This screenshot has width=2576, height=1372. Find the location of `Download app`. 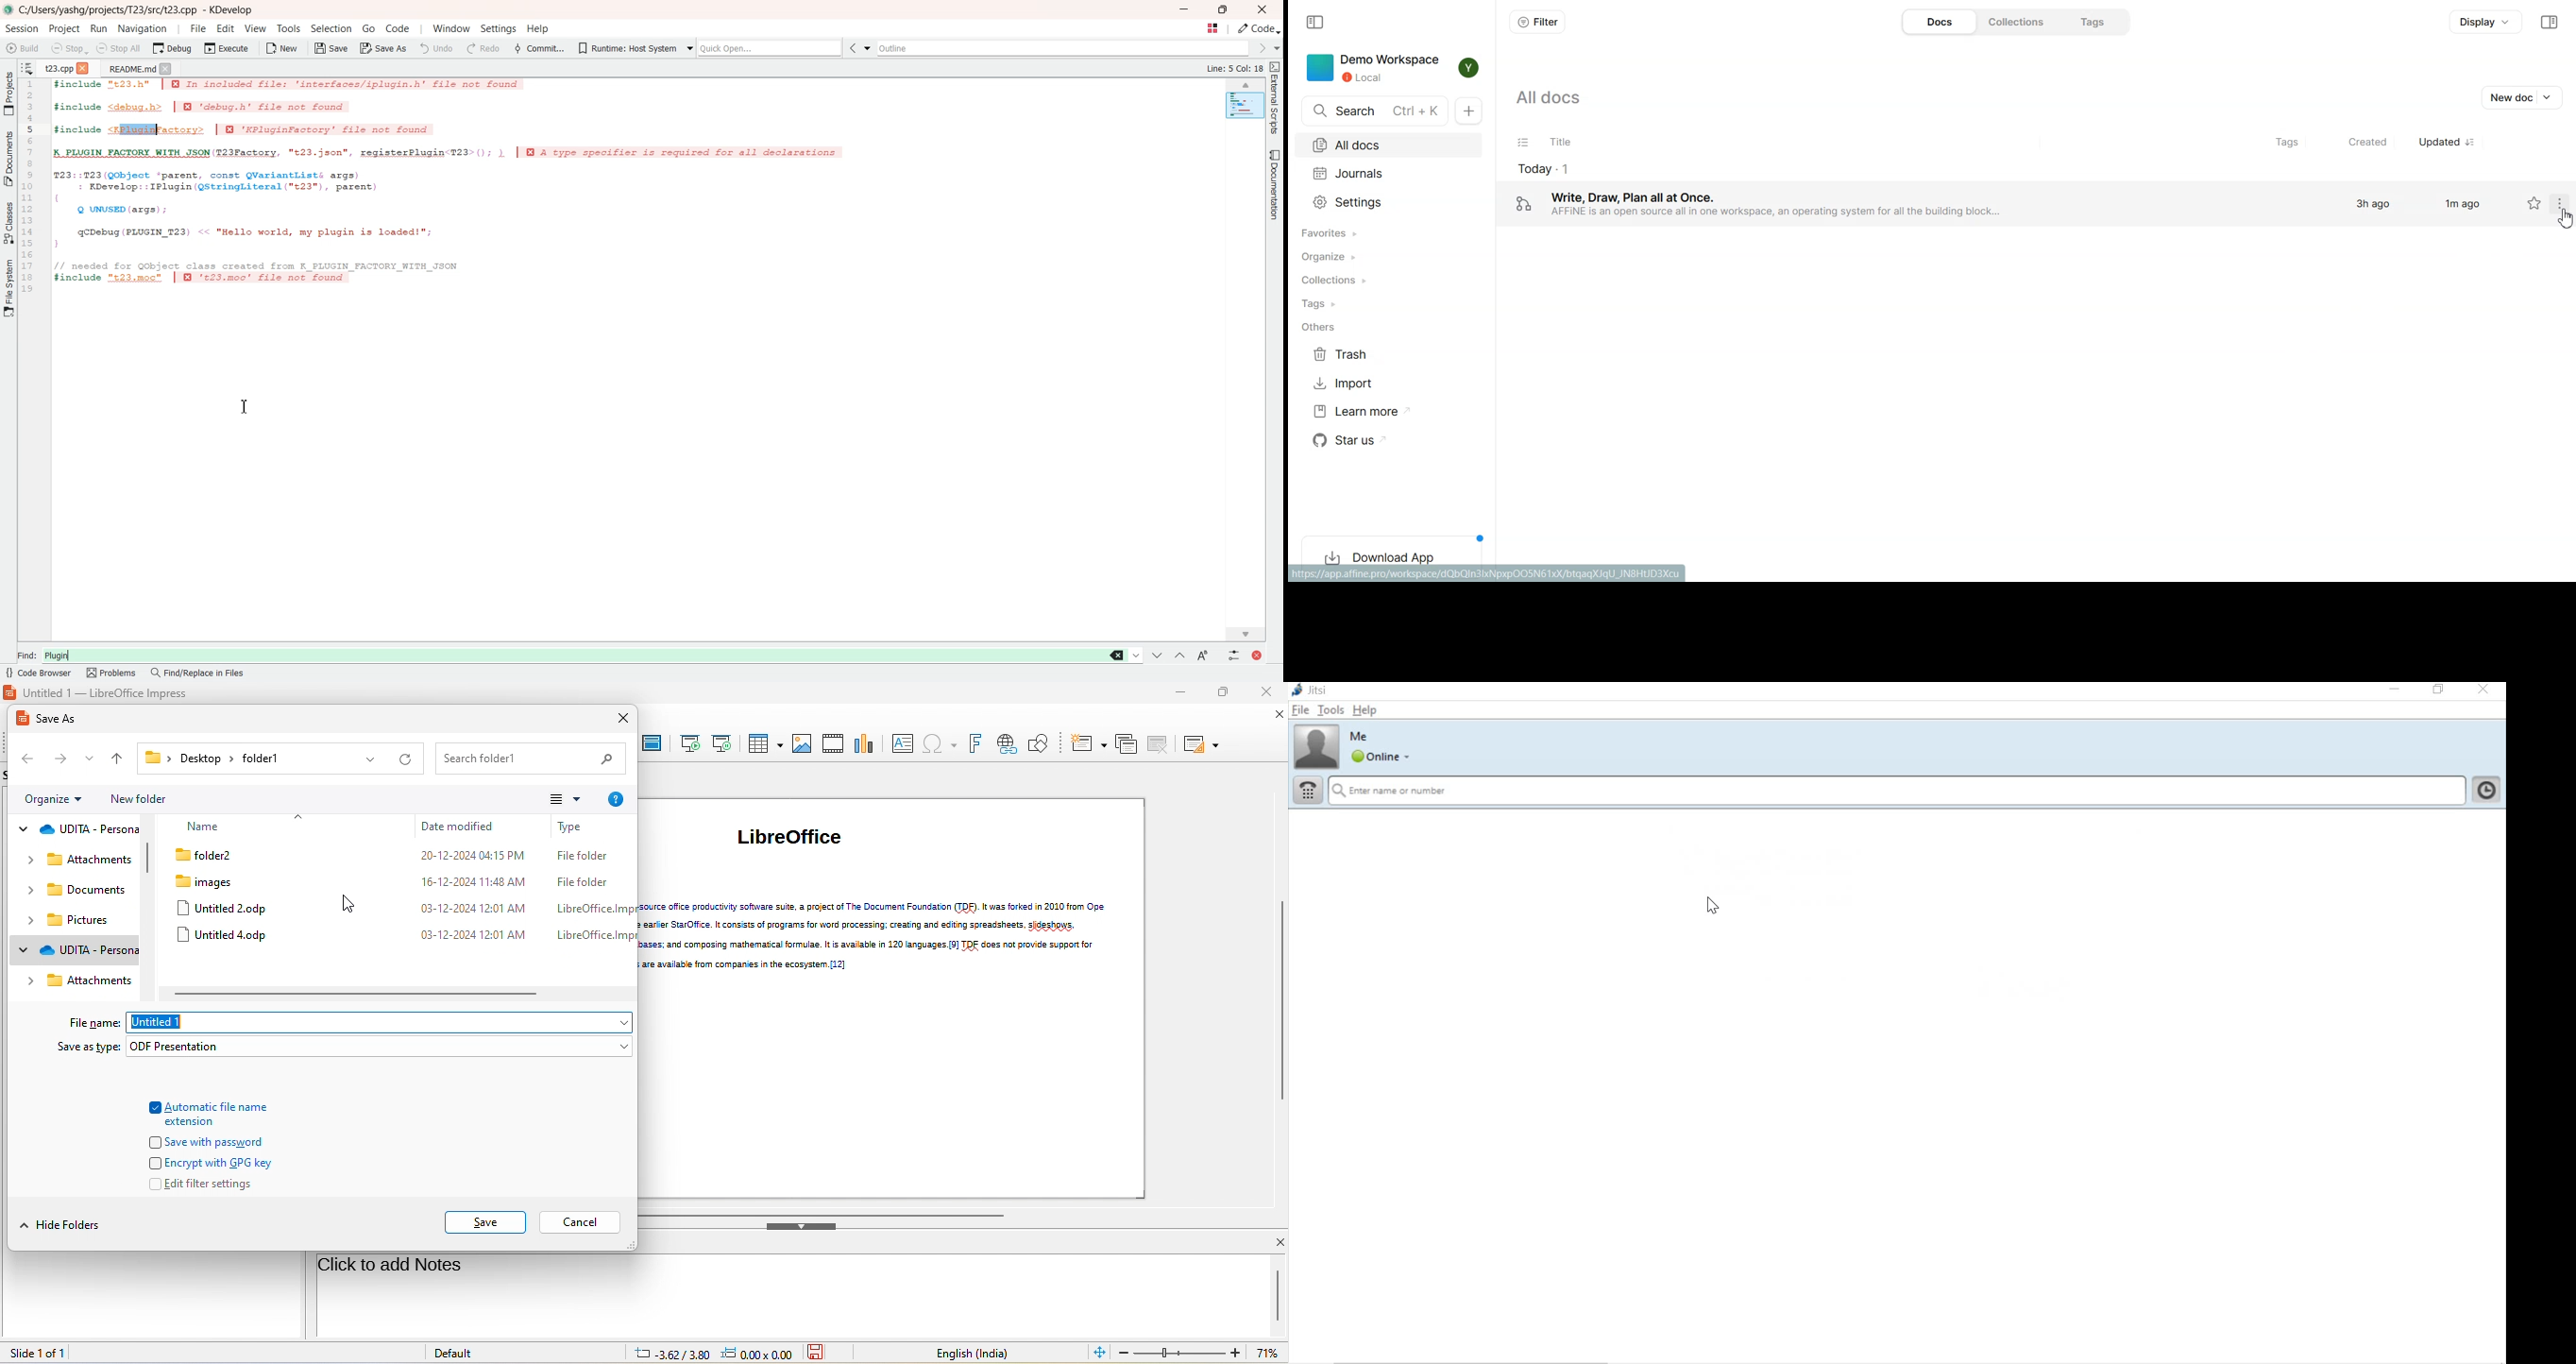

Download app is located at coordinates (1393, 554).